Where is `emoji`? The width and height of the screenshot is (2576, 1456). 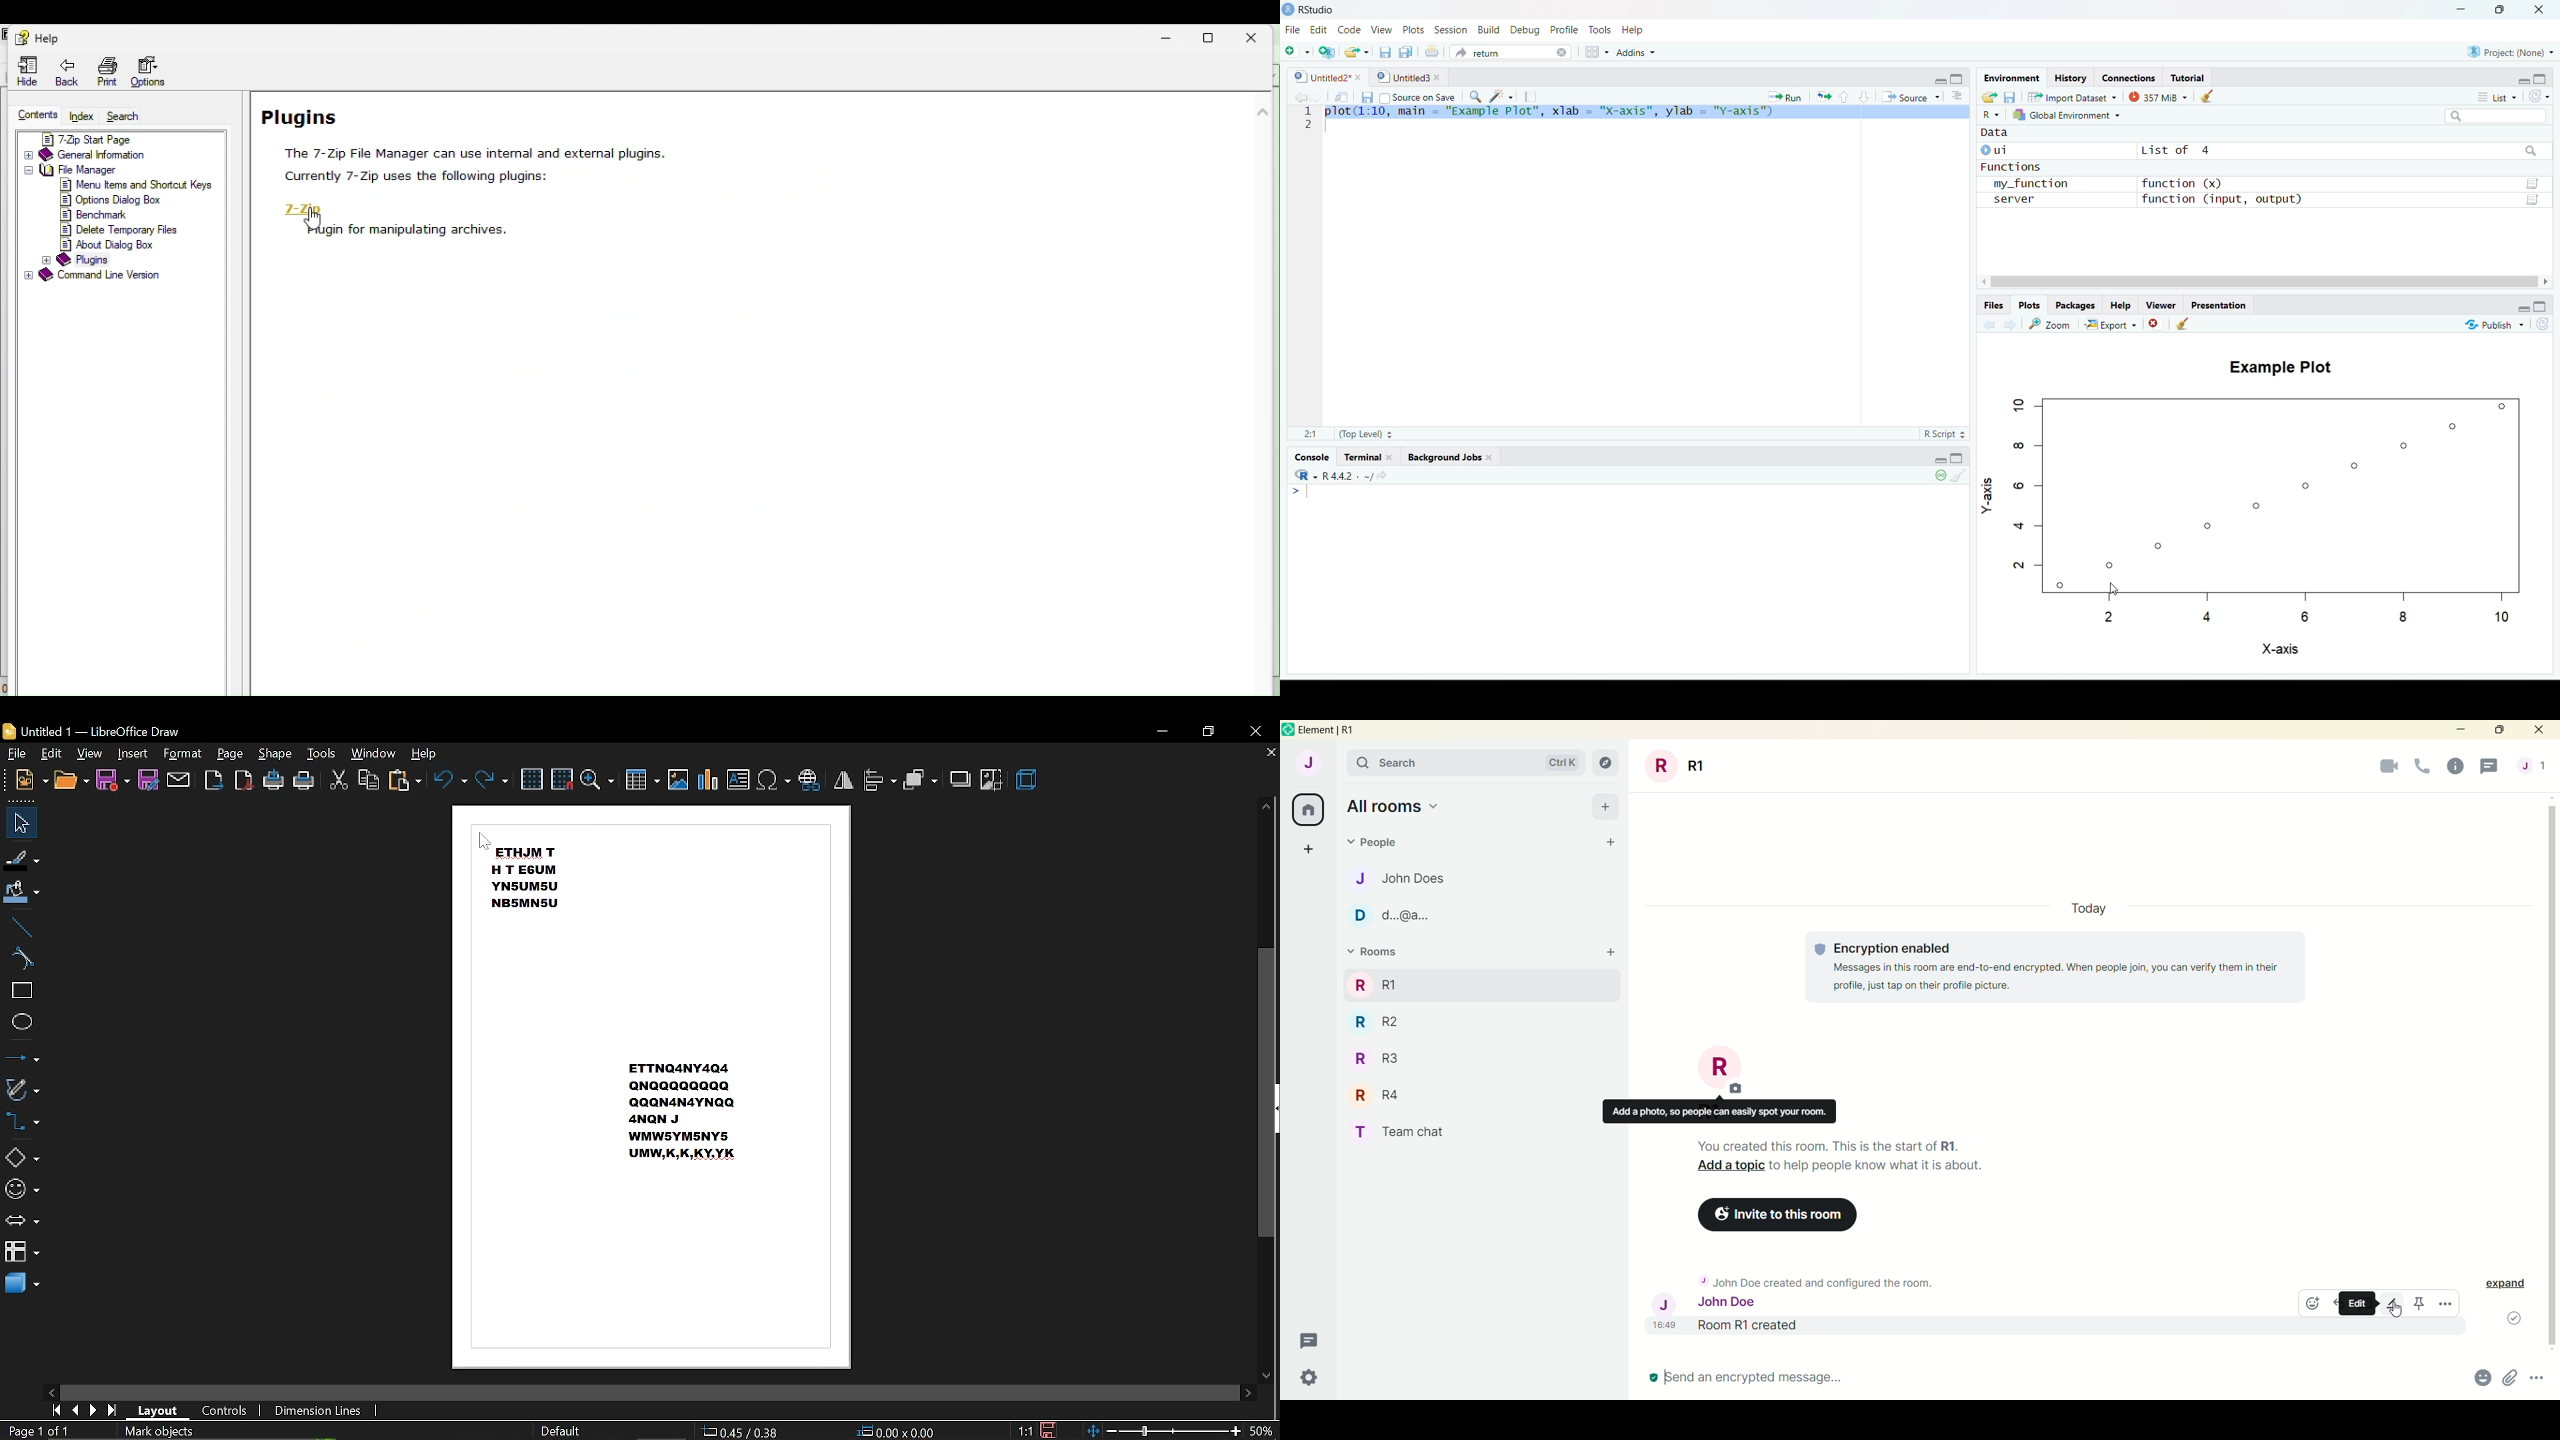
emoji is located at coordinates (2481, 1379).